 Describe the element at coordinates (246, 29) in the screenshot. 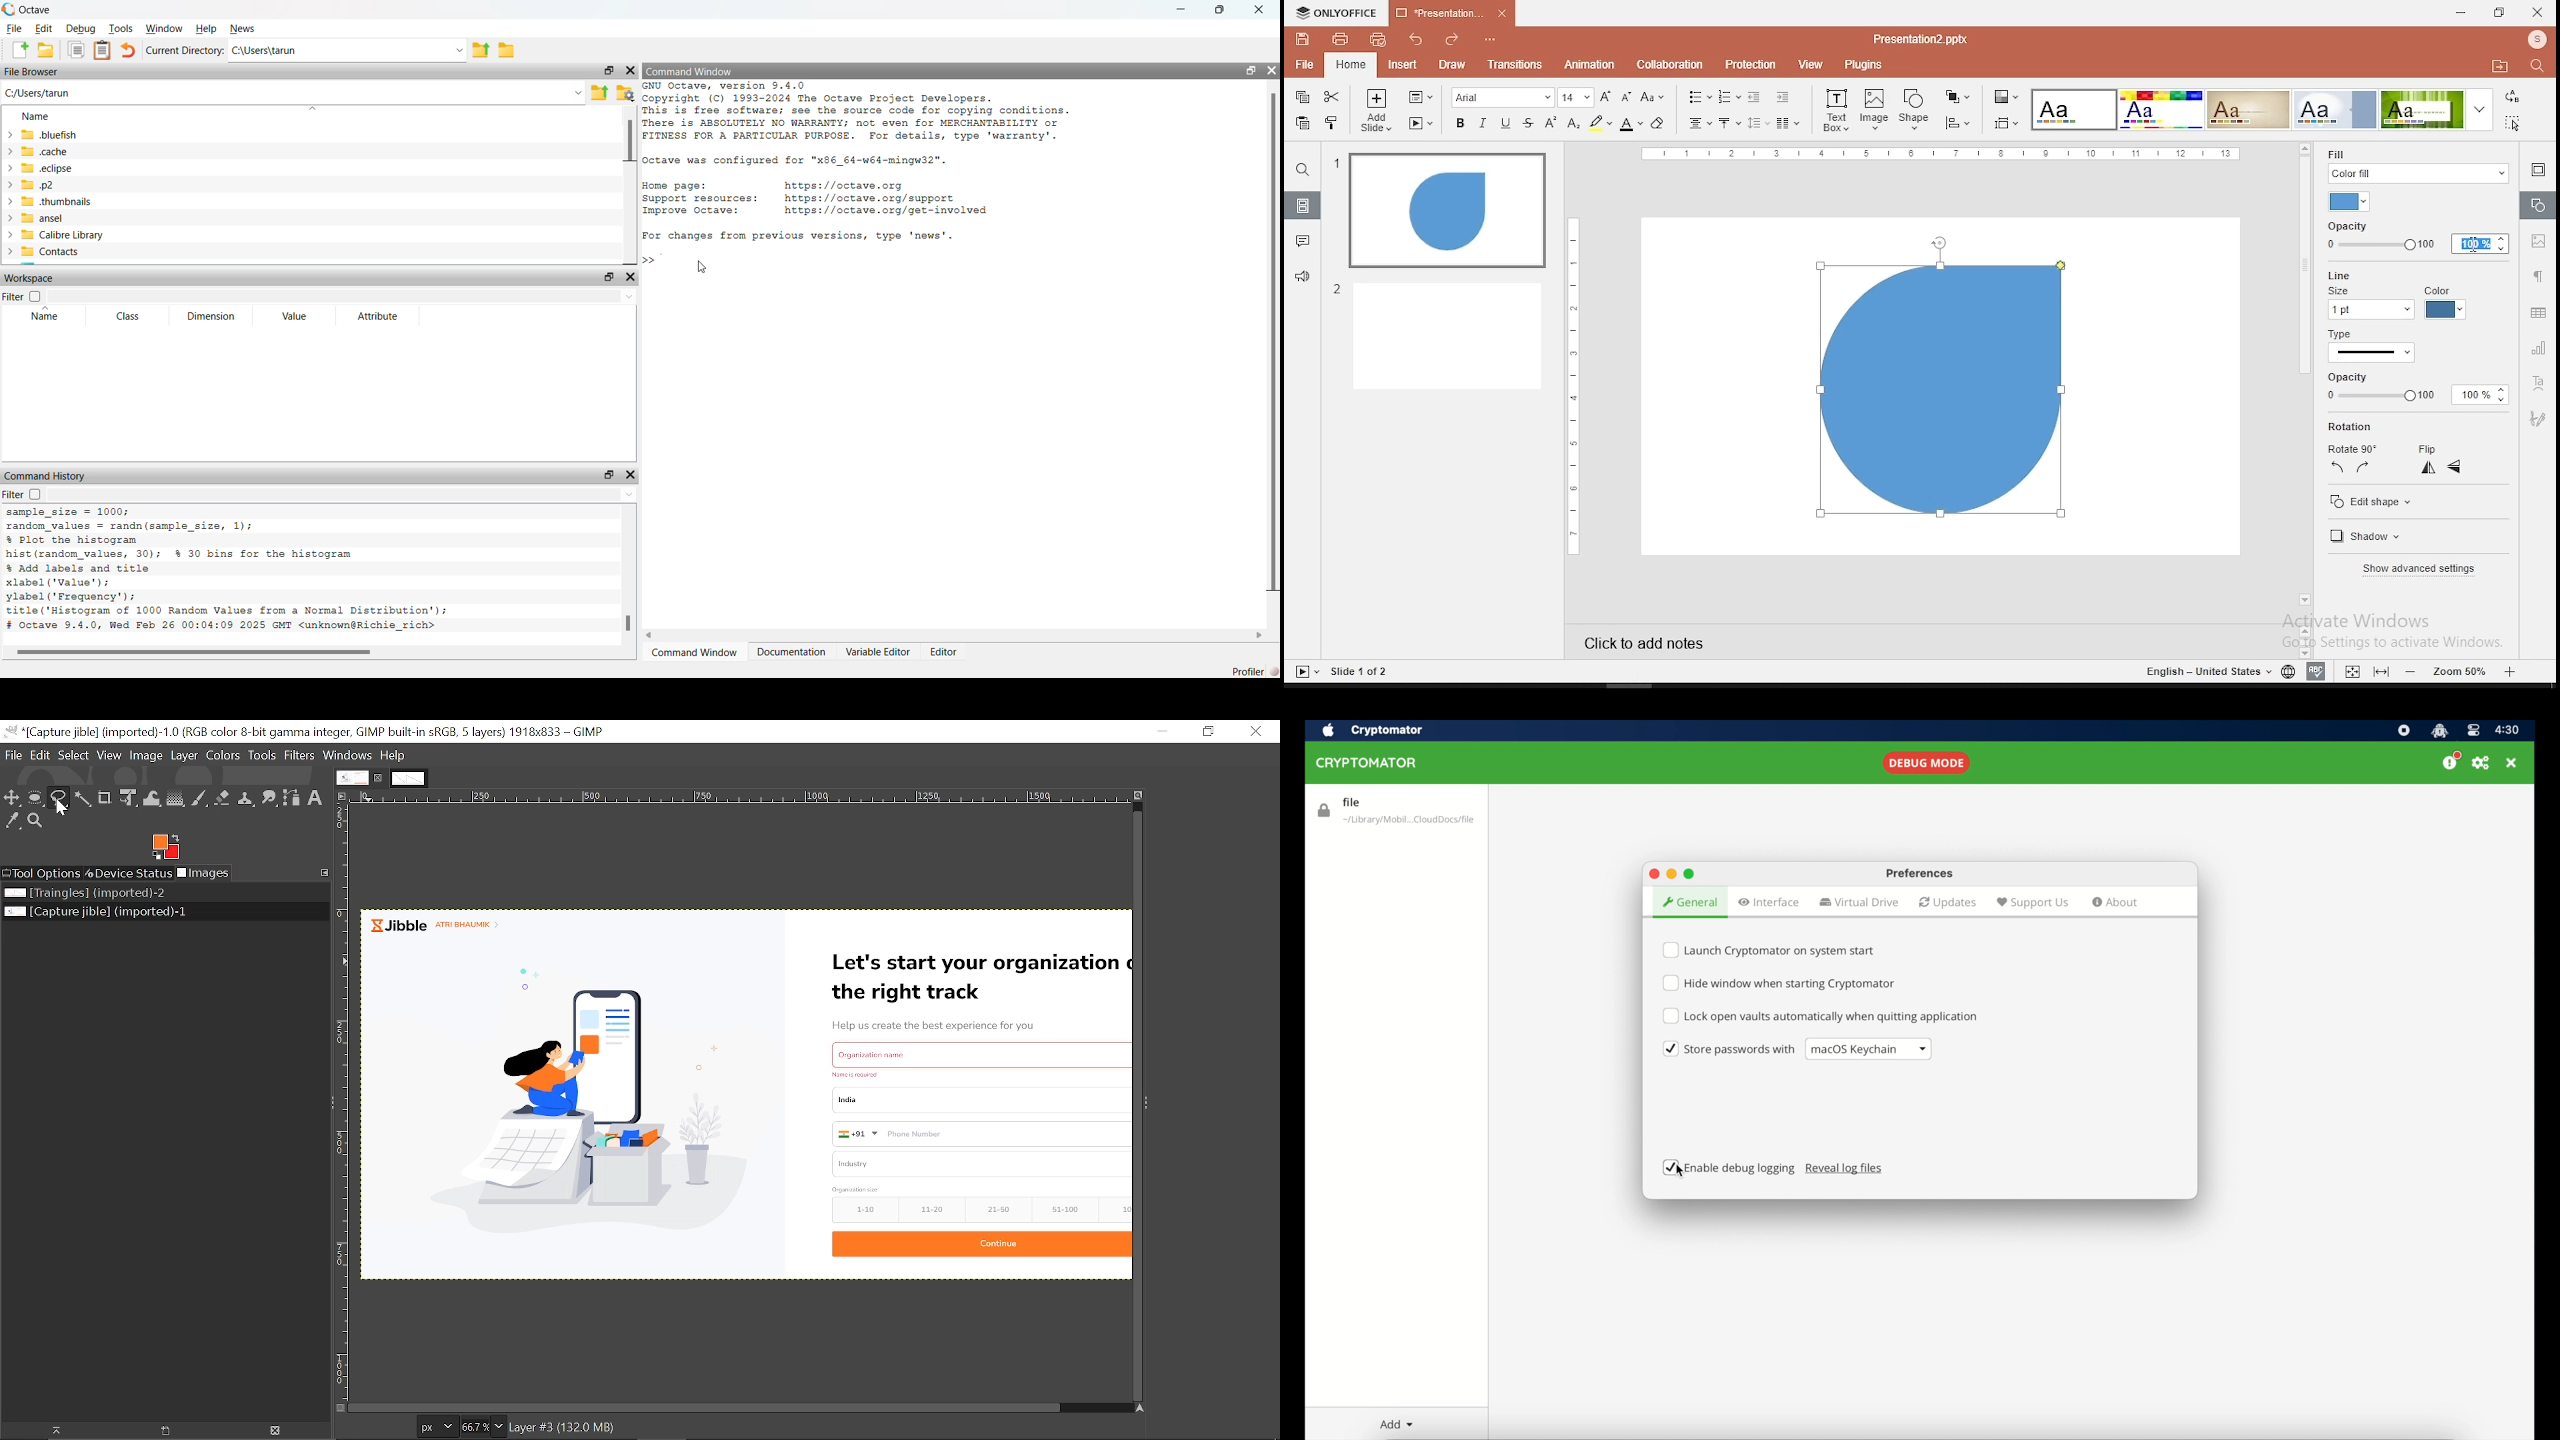

I see `News` at that location.